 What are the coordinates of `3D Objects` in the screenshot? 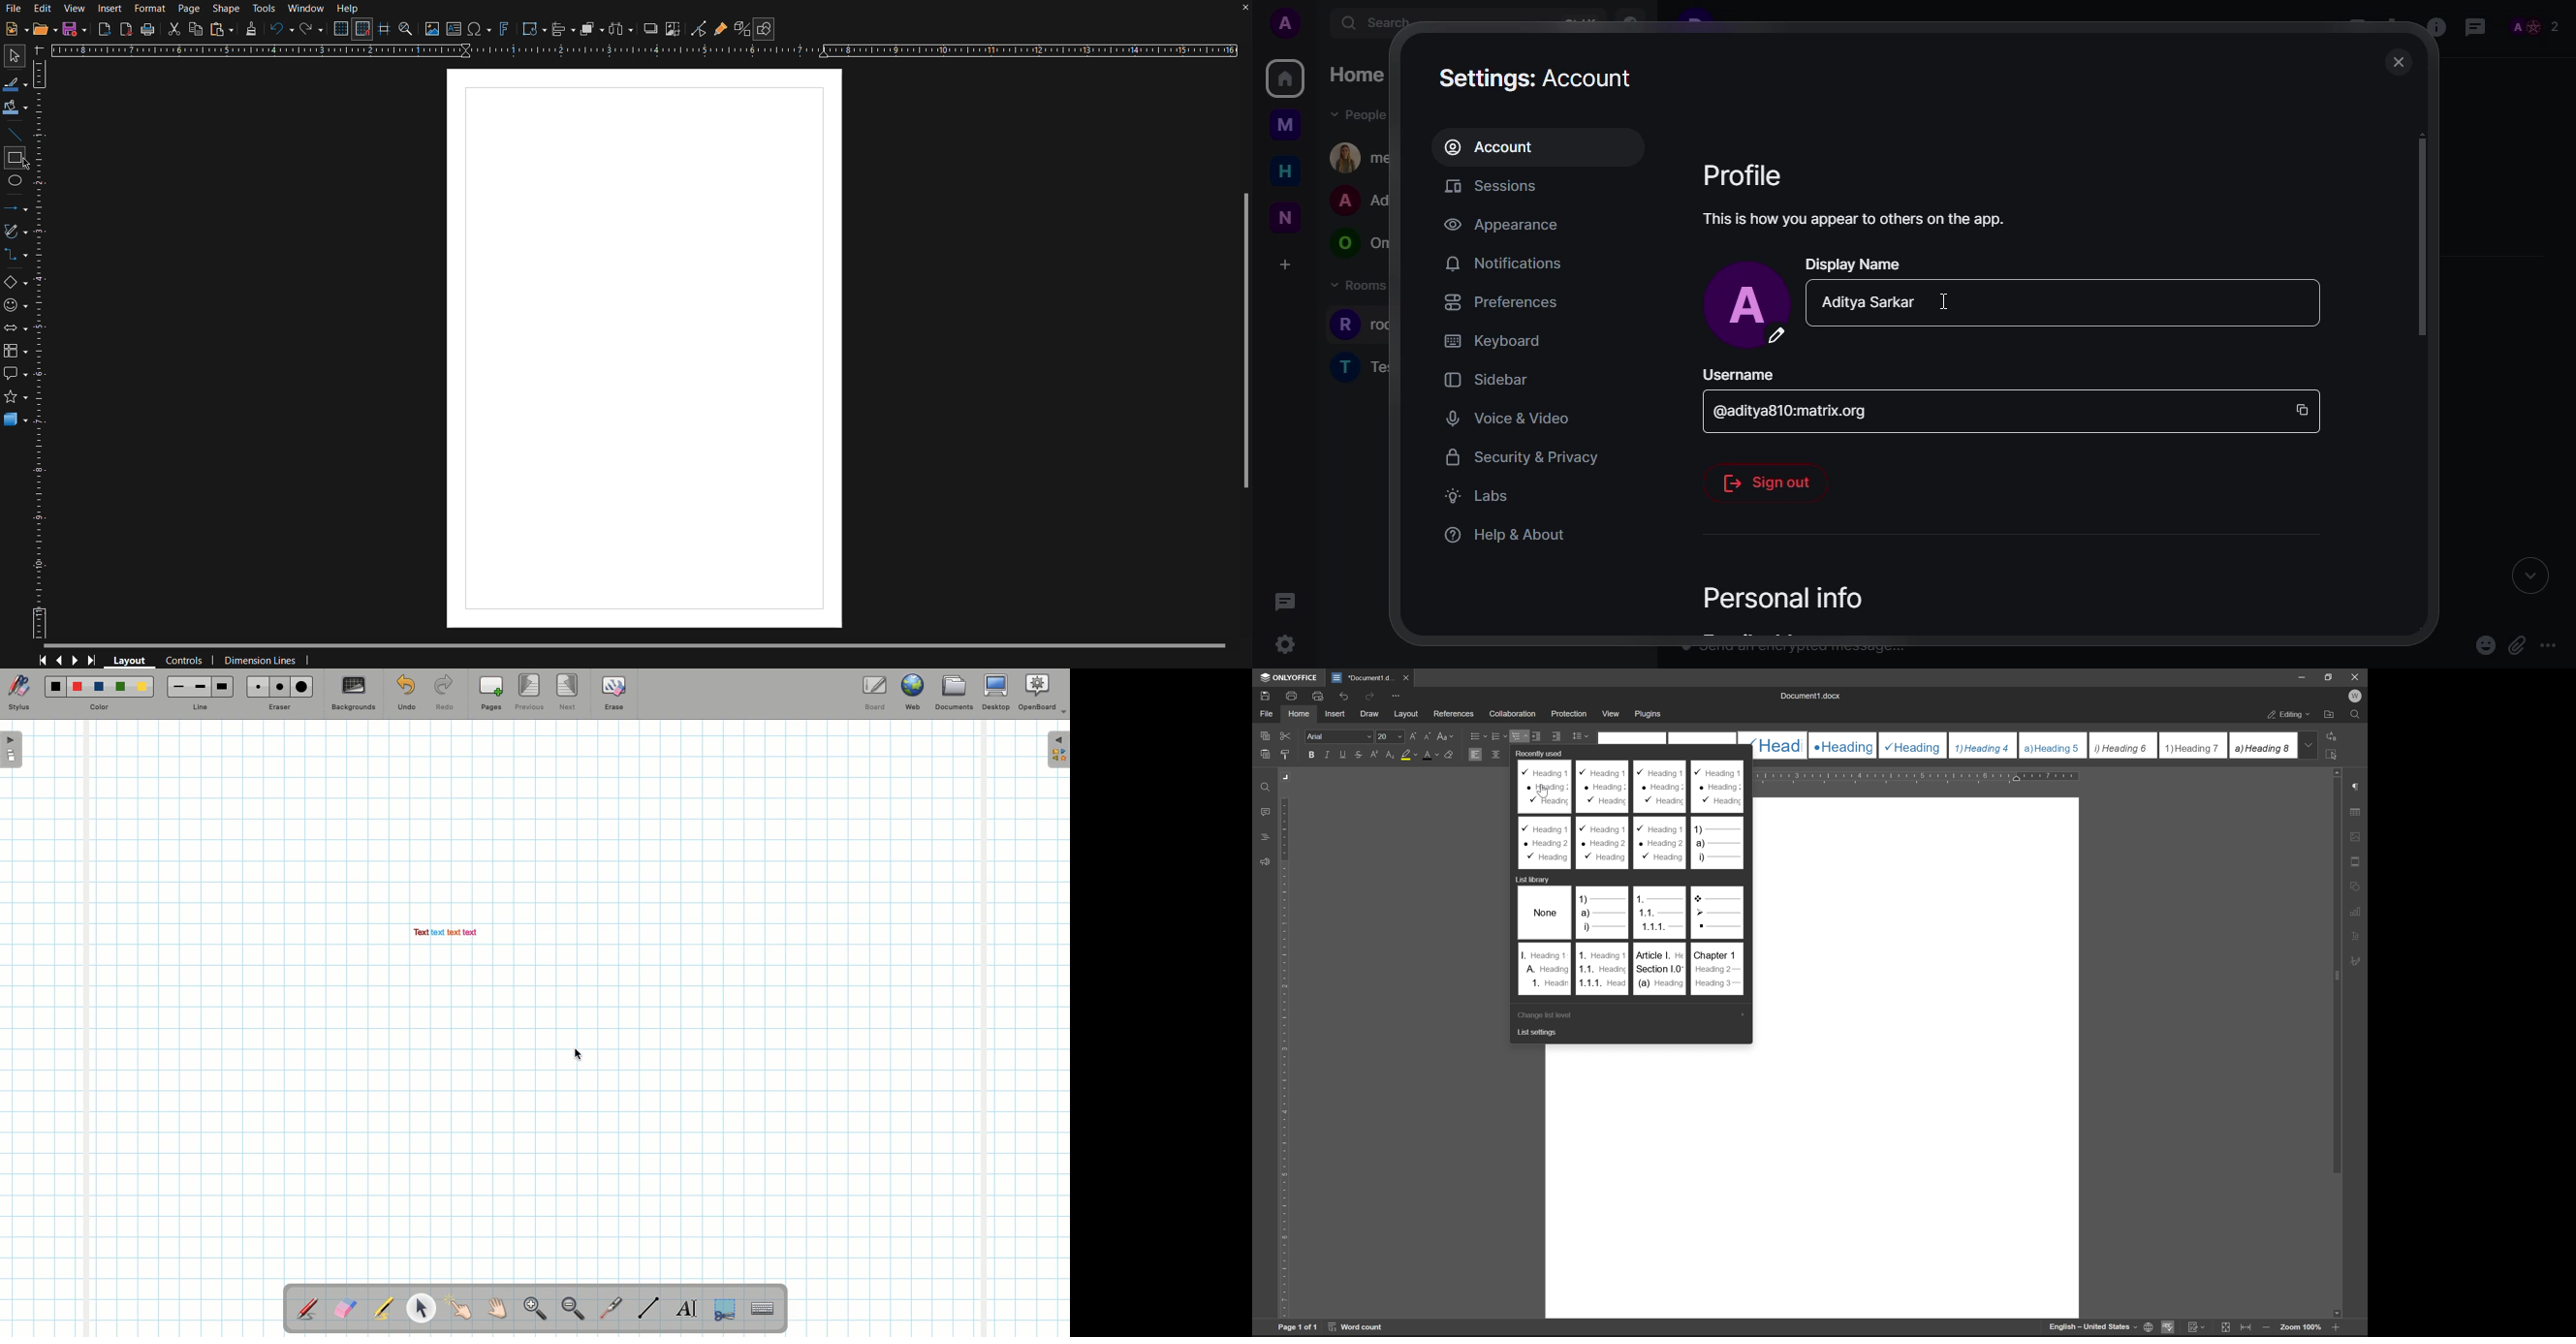 It's located at (16, 419).